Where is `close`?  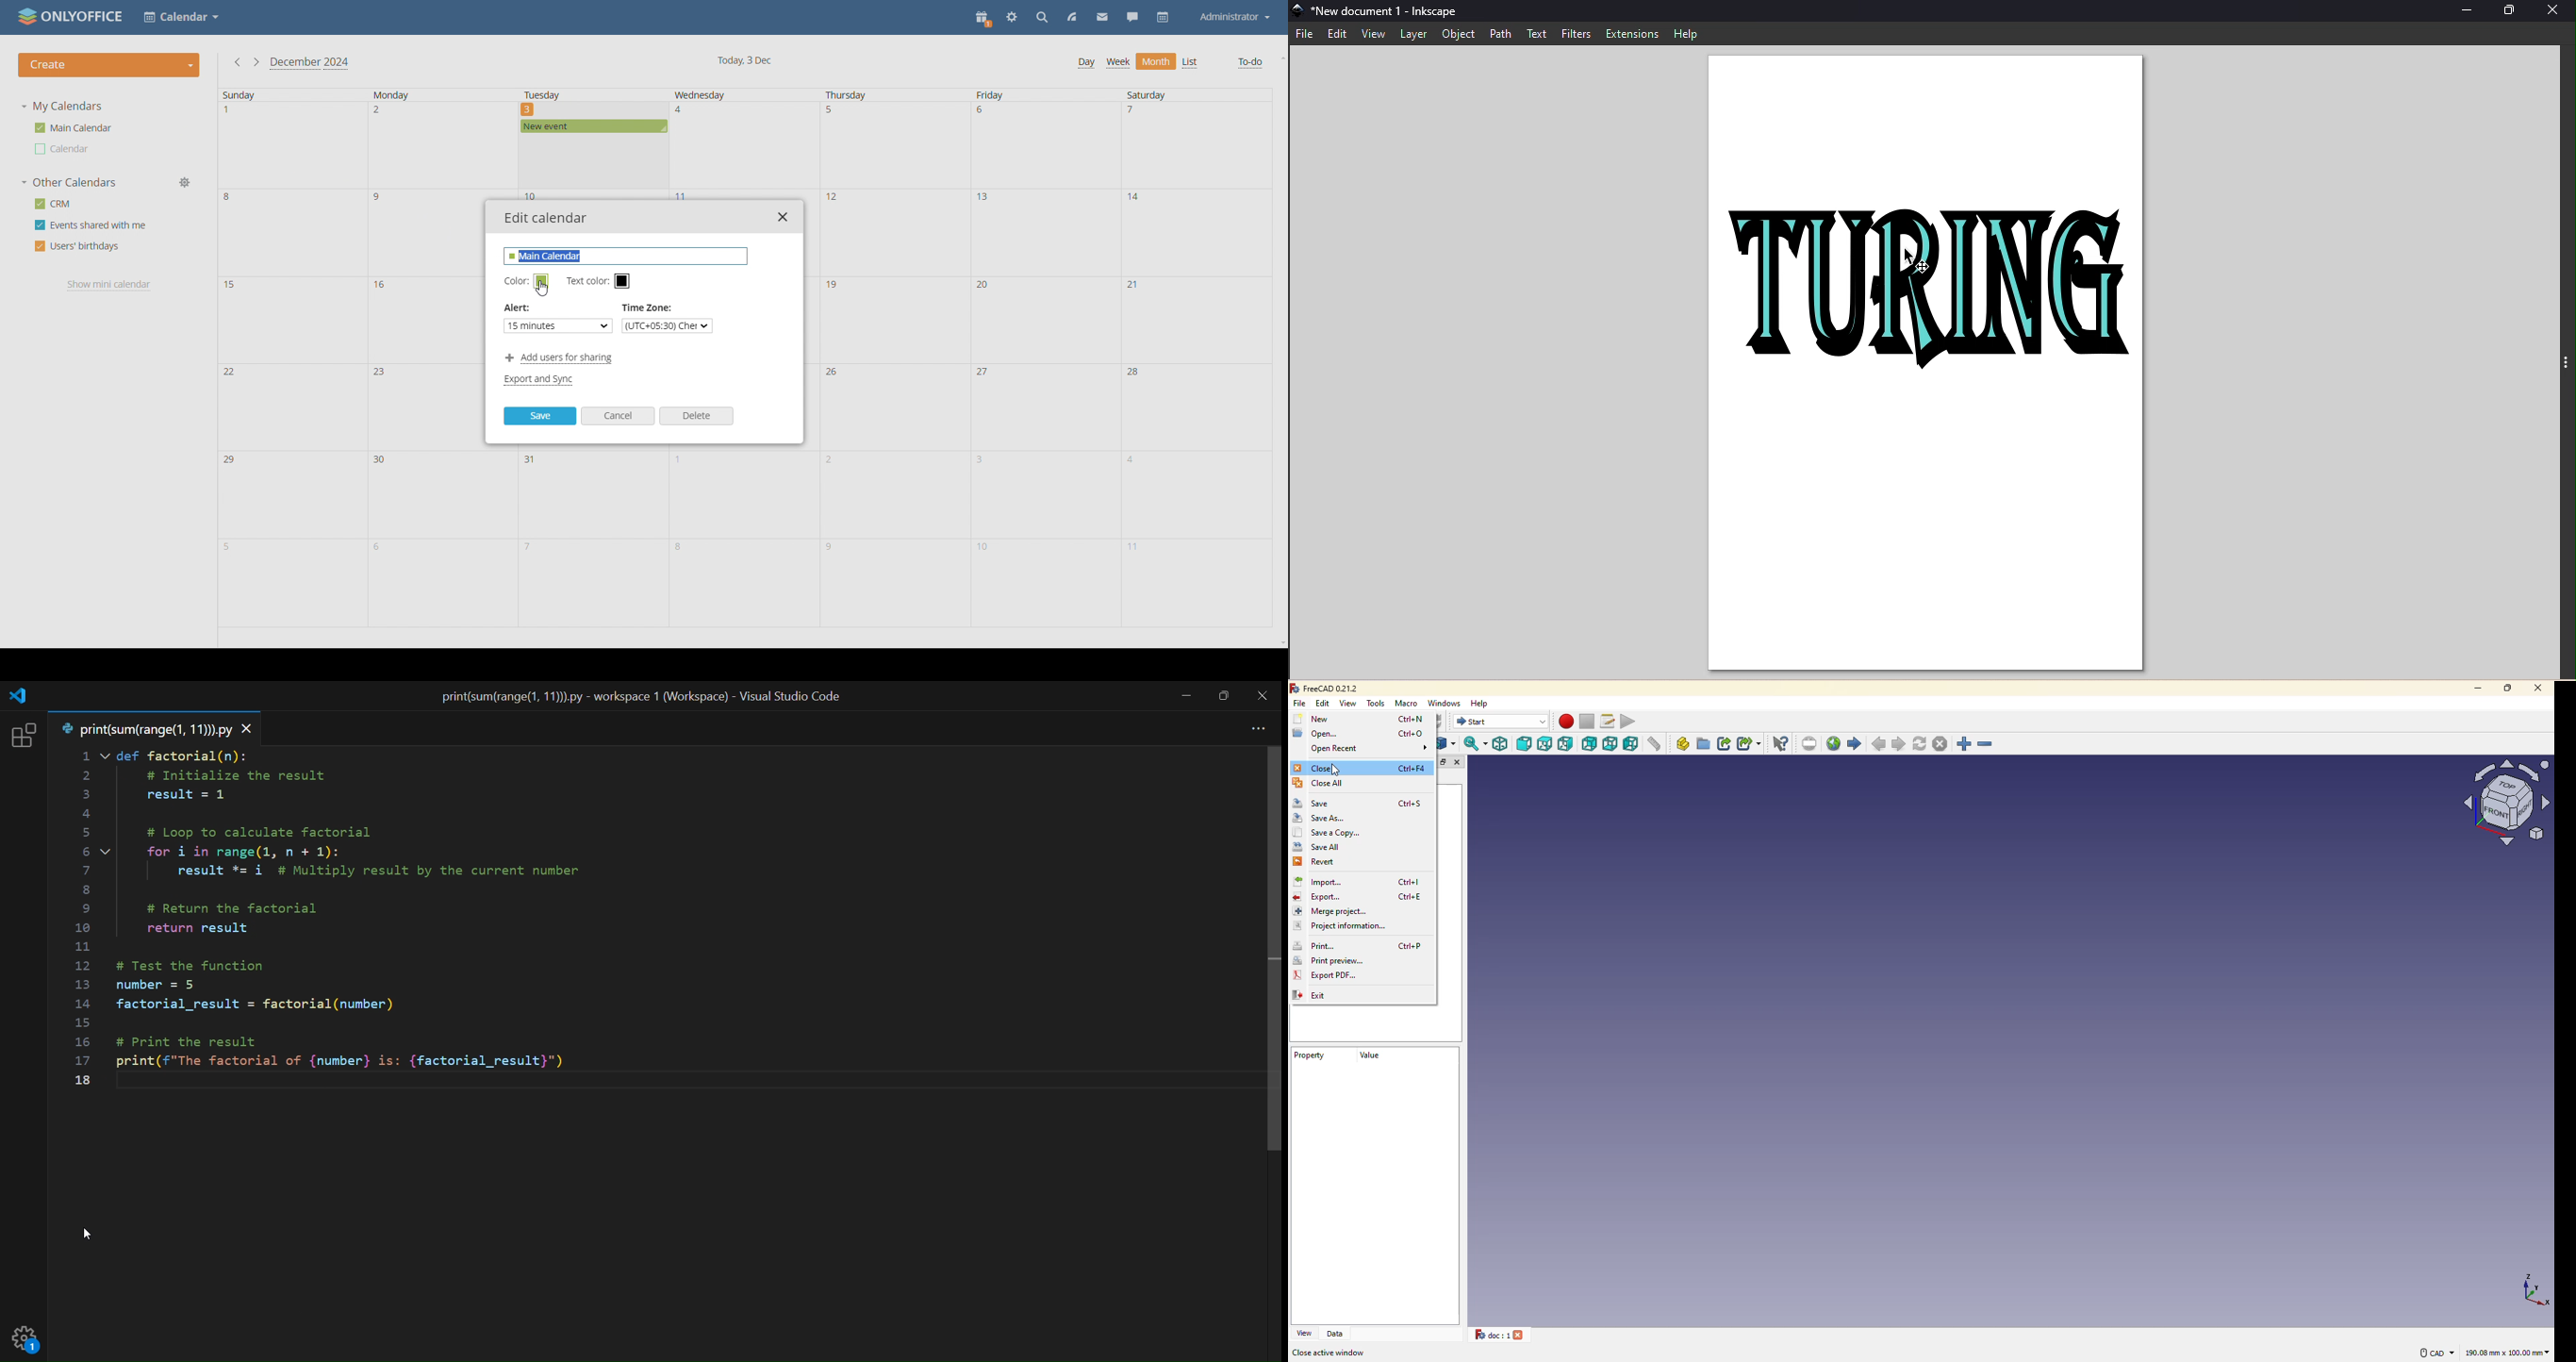
close is located at coordinates (782, 217).